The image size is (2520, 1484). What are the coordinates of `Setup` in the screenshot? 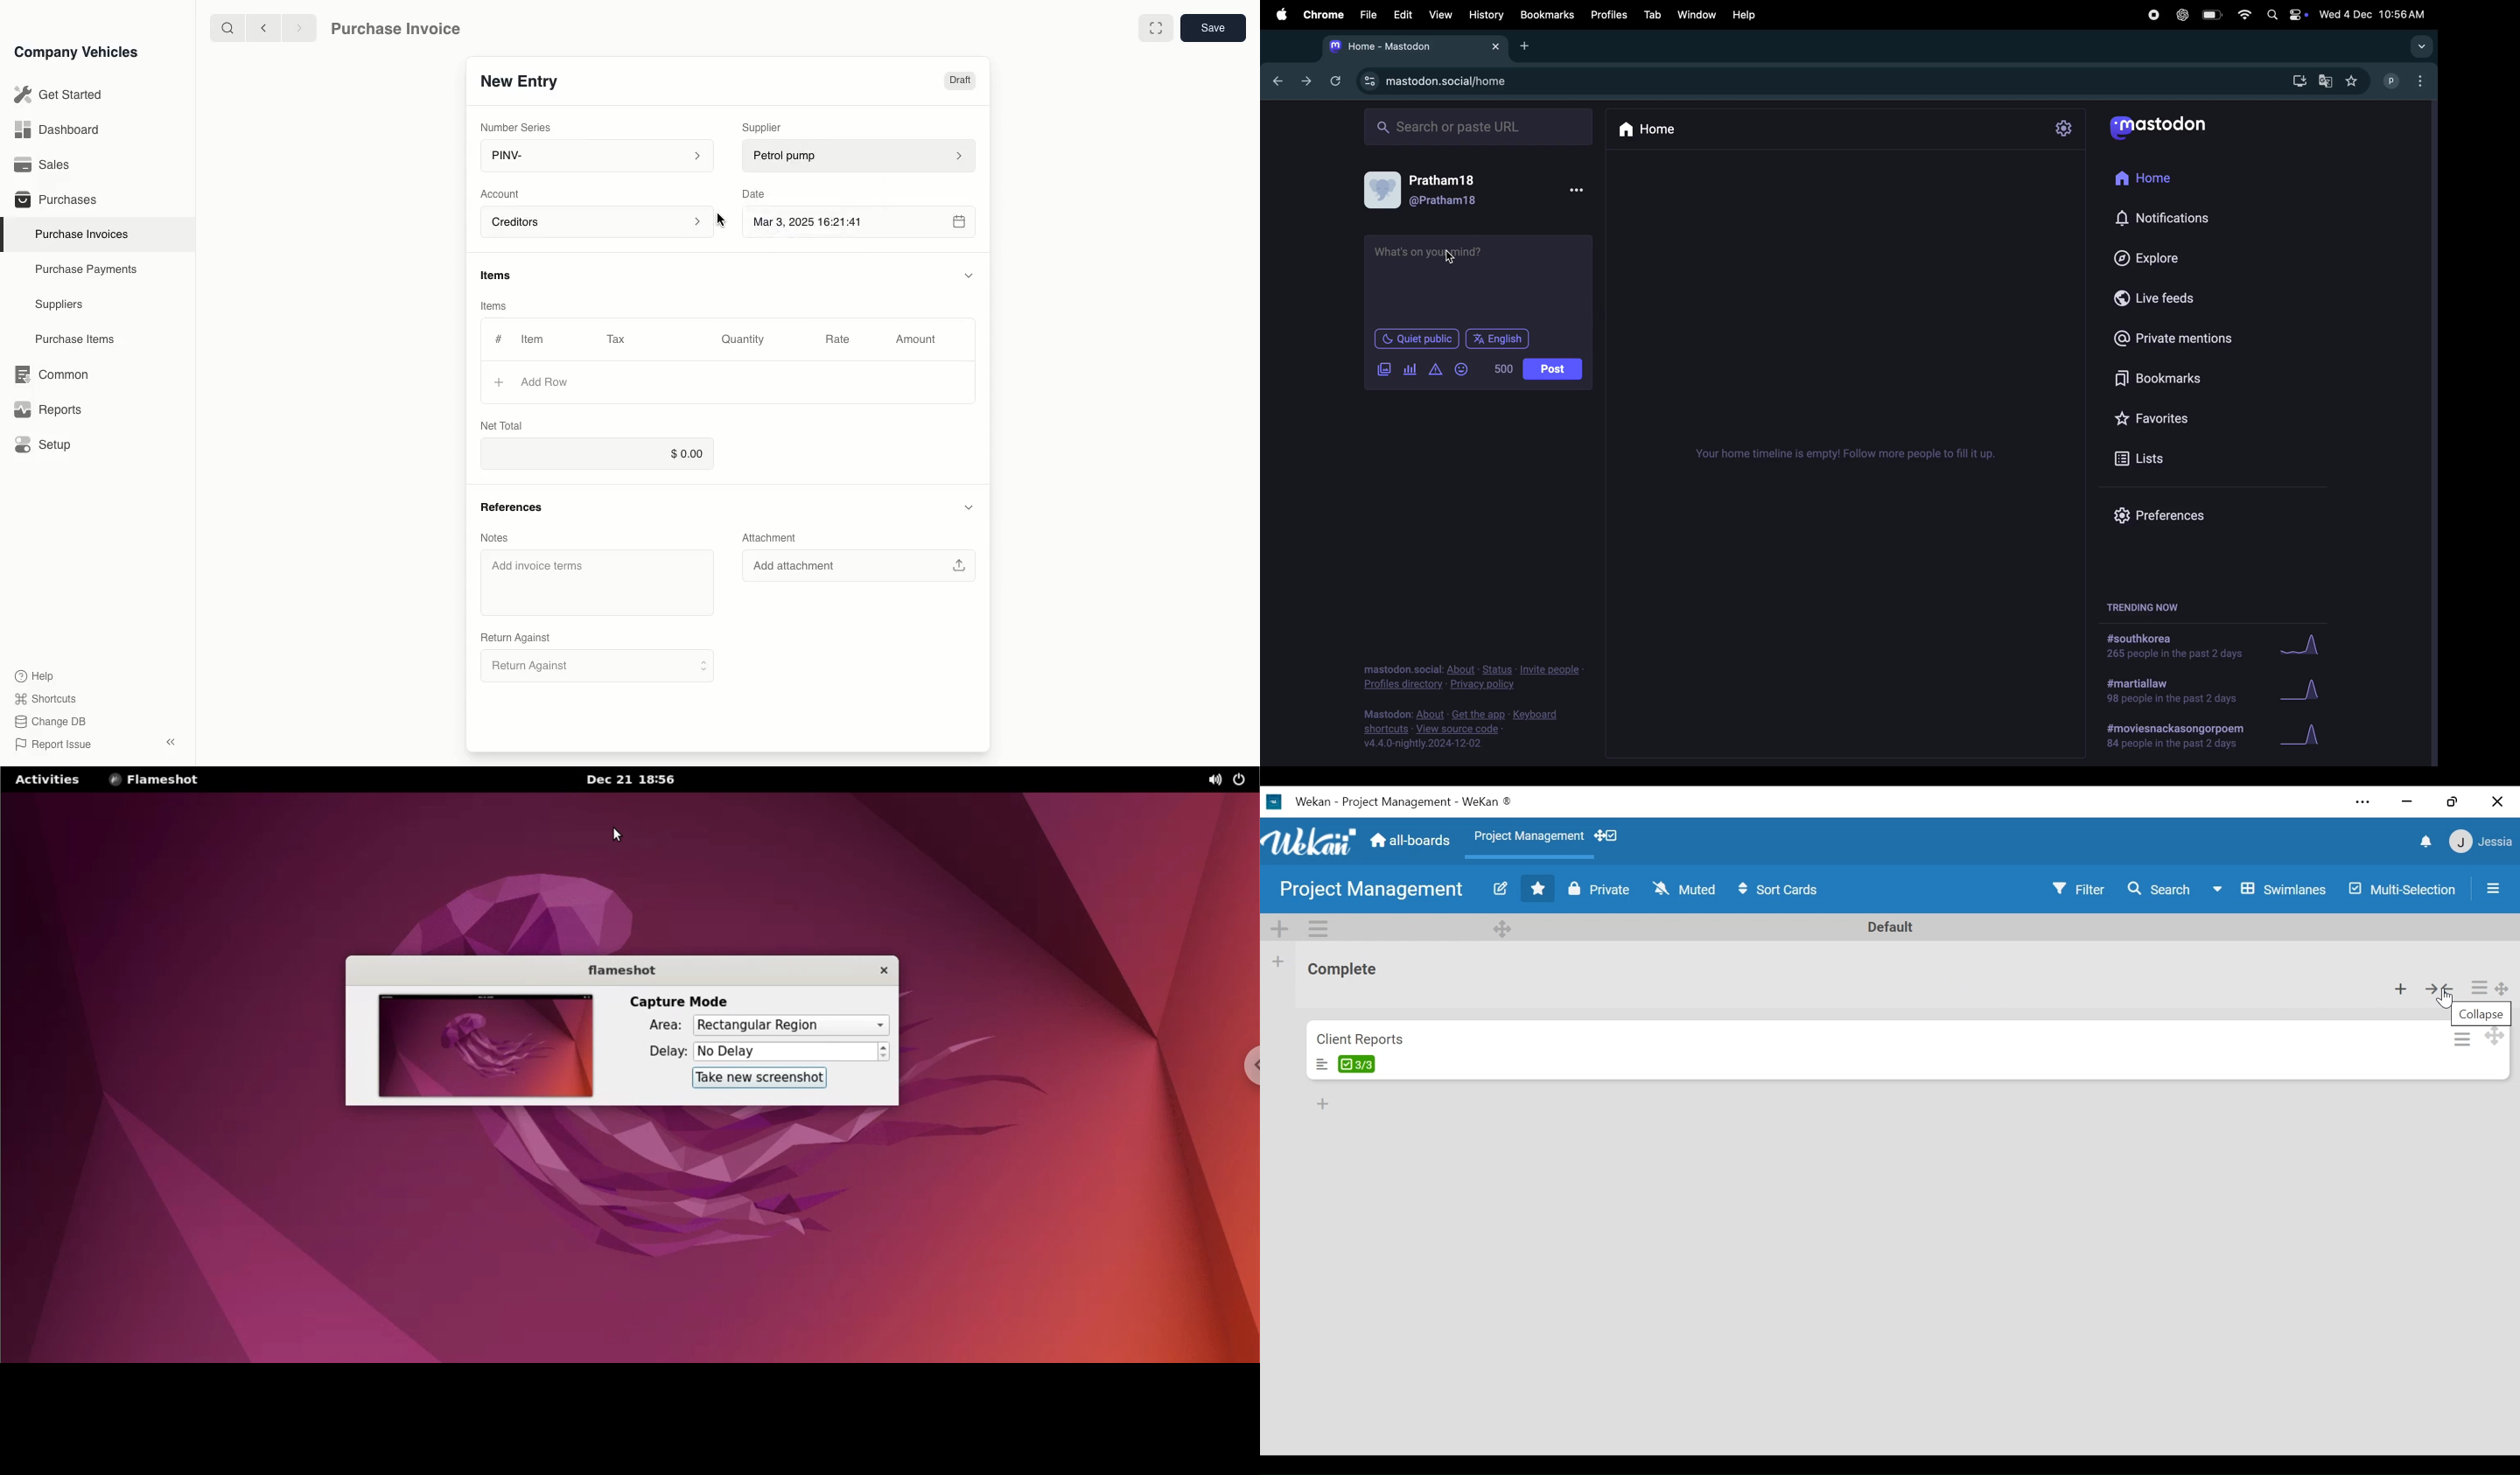 It's located at (46, 445).